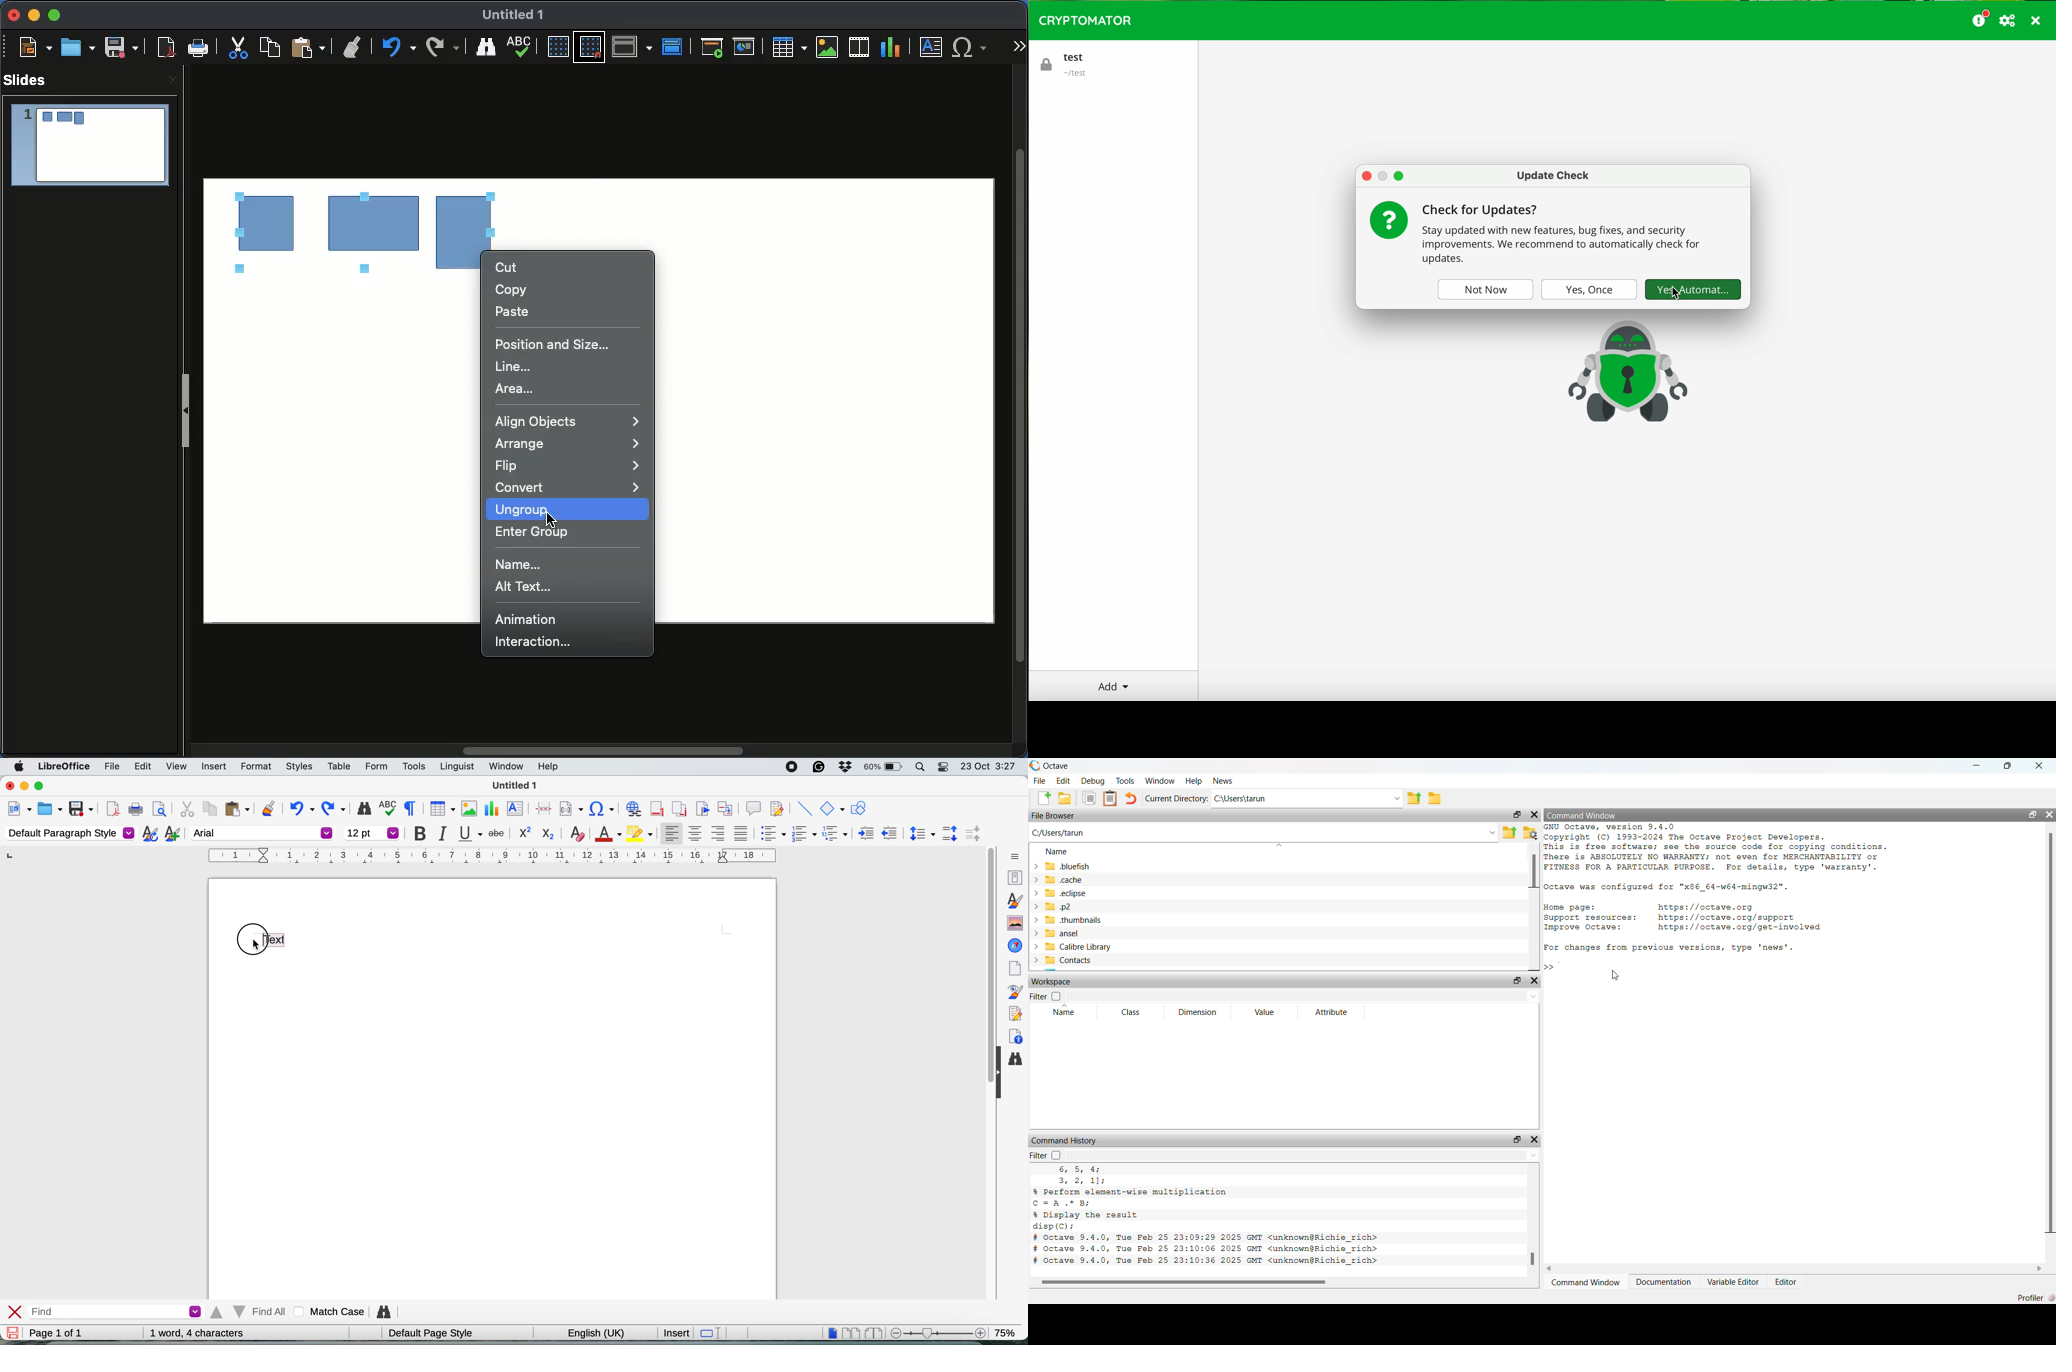 The height and width of the screenshot is (1372, 2072). Describe the element at coordinates (1039, 996) in the screenshot. I see `Filter` at that location.